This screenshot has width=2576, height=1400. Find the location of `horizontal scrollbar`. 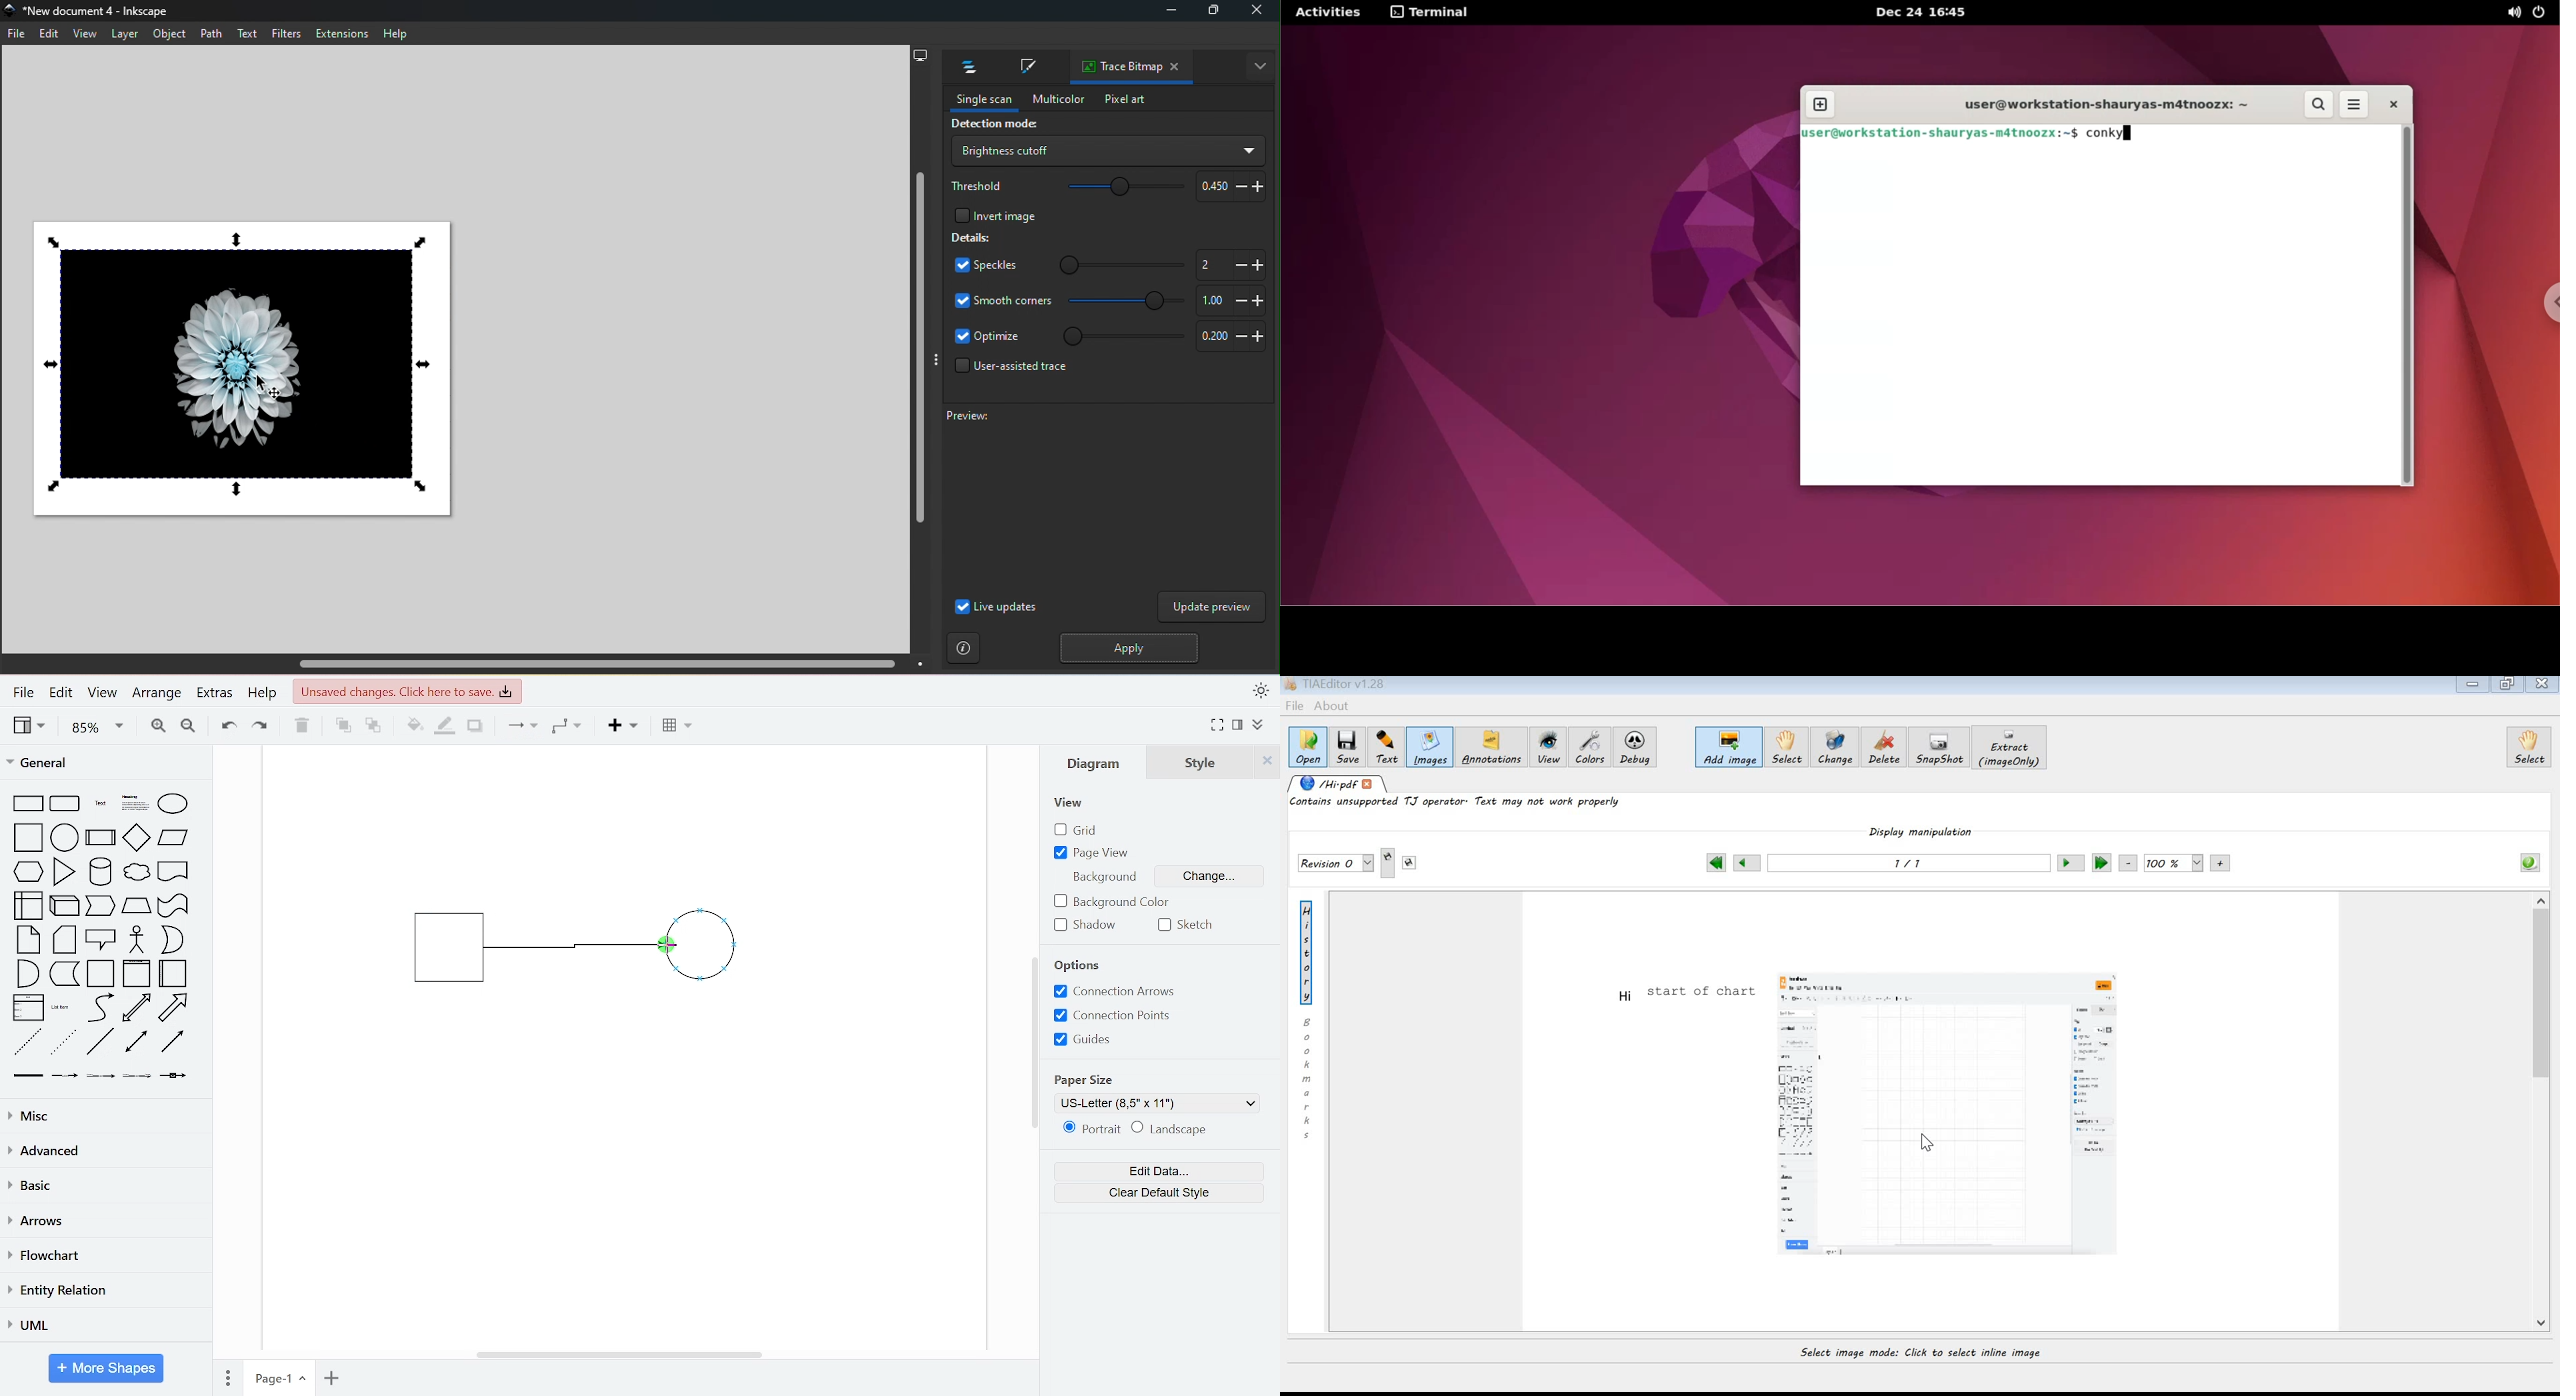

horizontal scrollbar is located at coordinates (622, 1354).